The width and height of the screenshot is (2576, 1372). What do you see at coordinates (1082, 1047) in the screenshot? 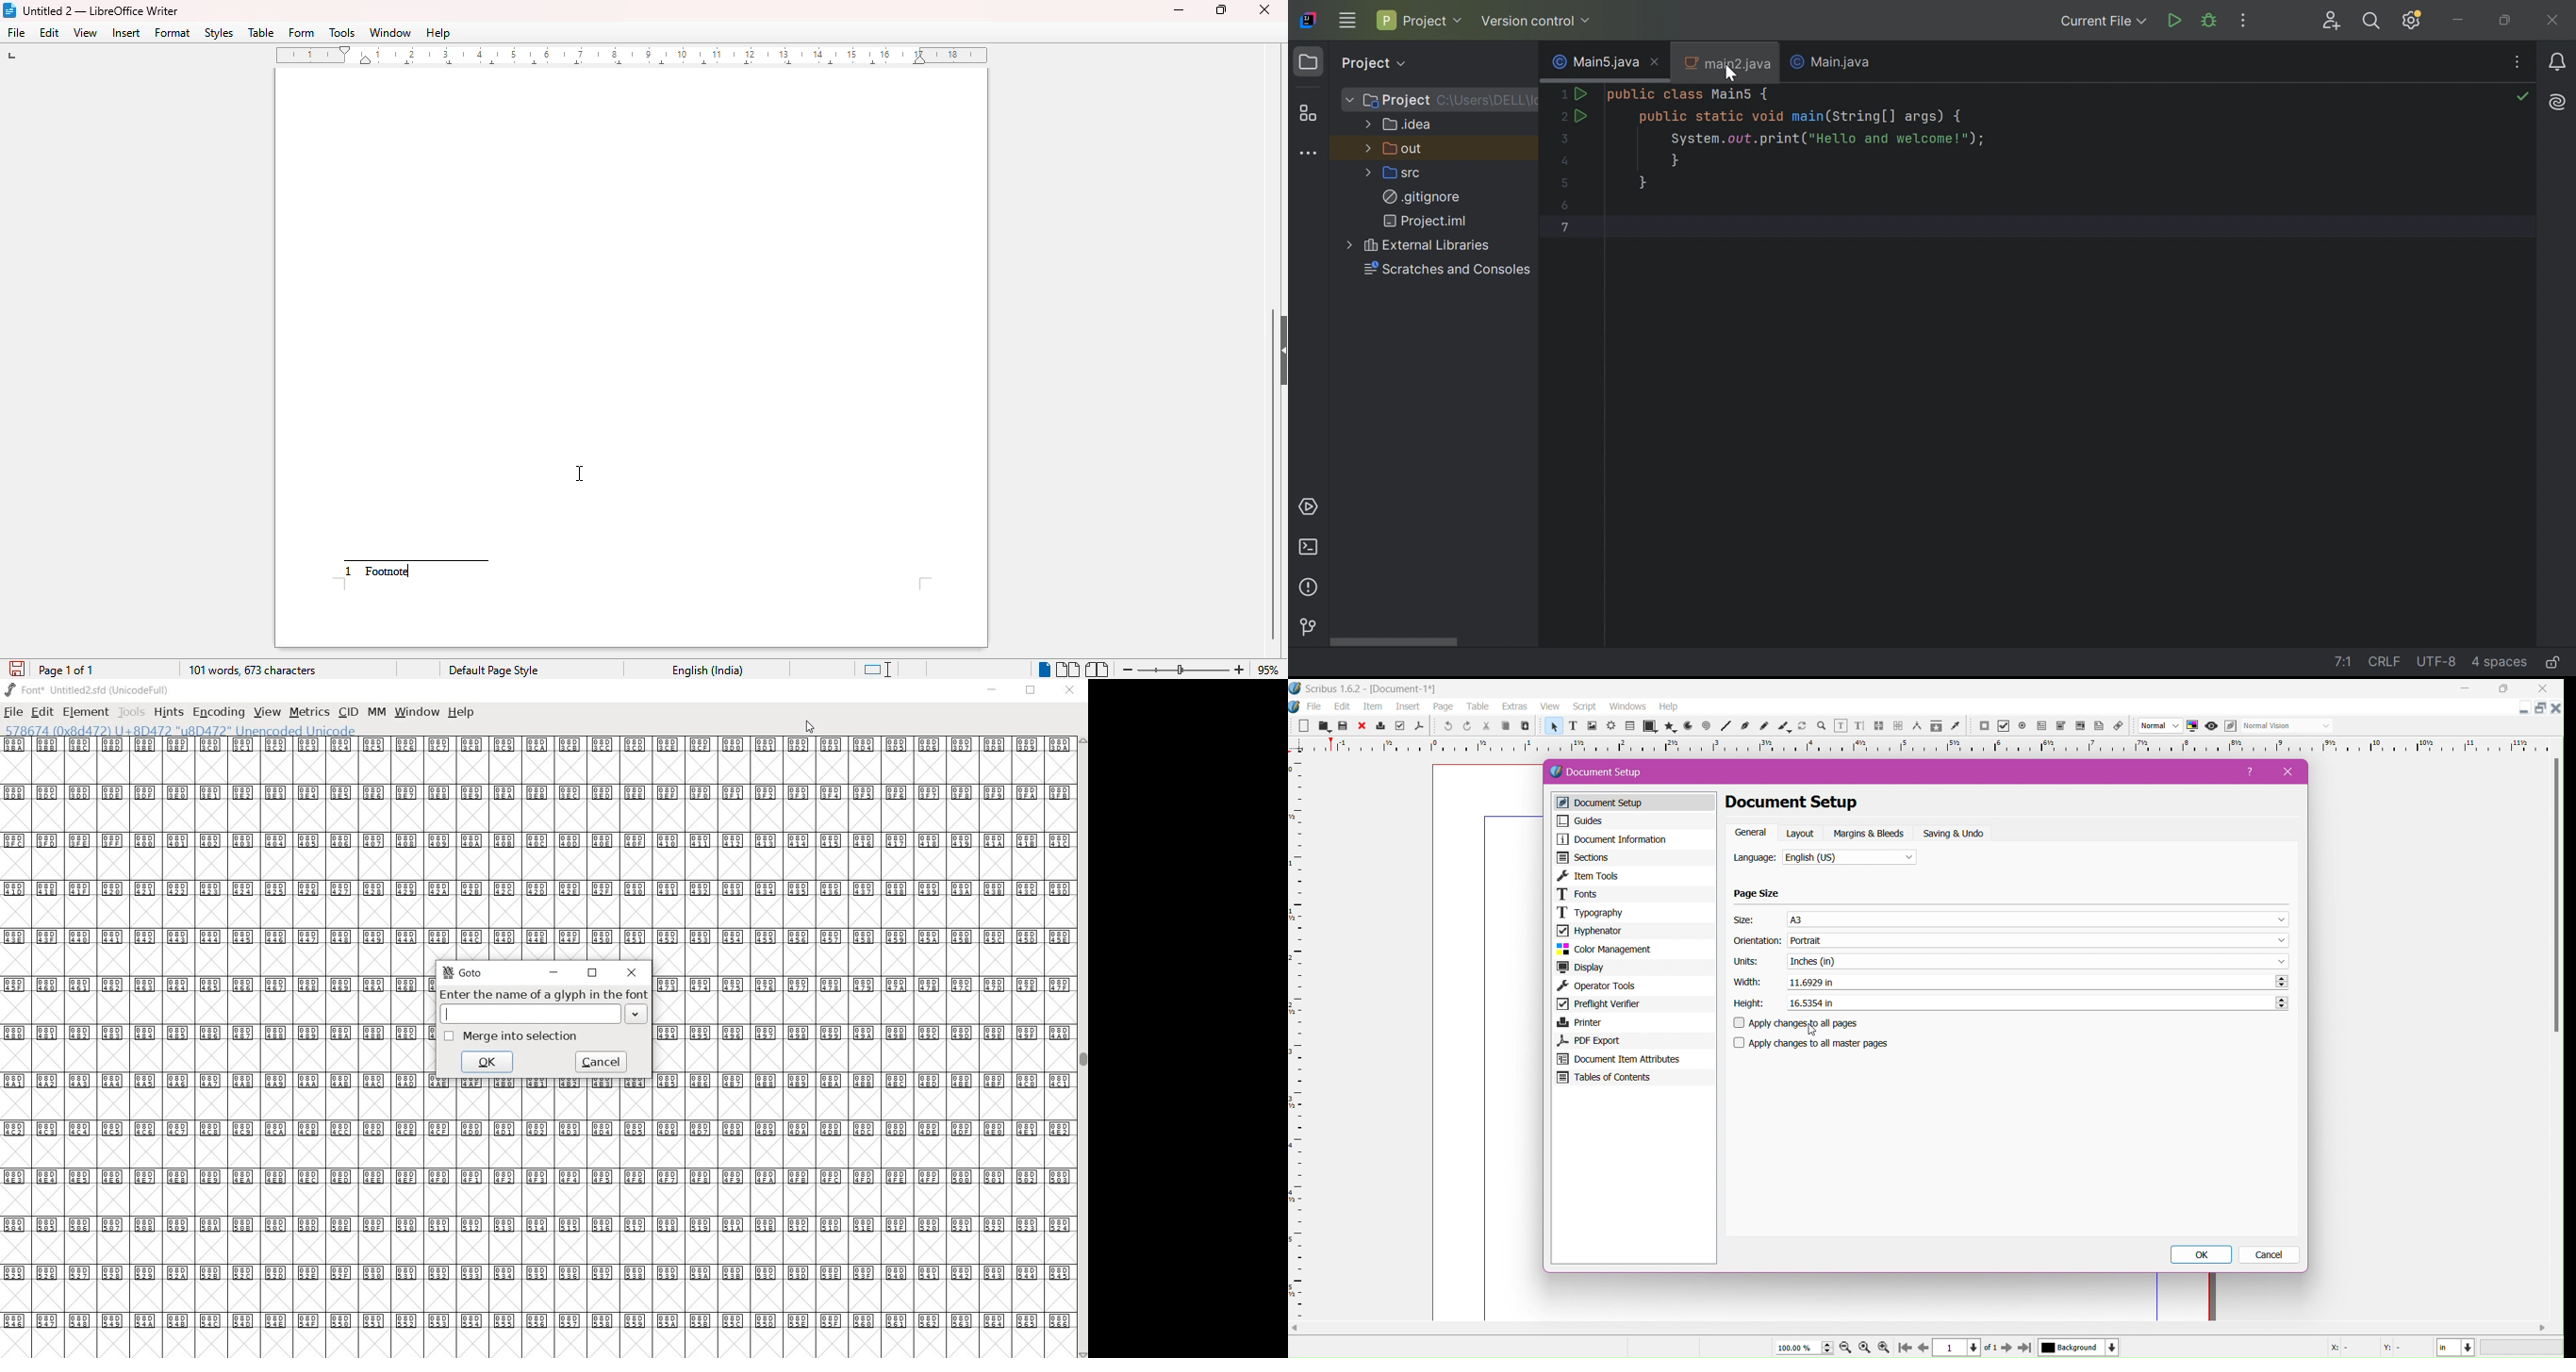
I see `scrollbar` at bounding box center [1082, 1047].